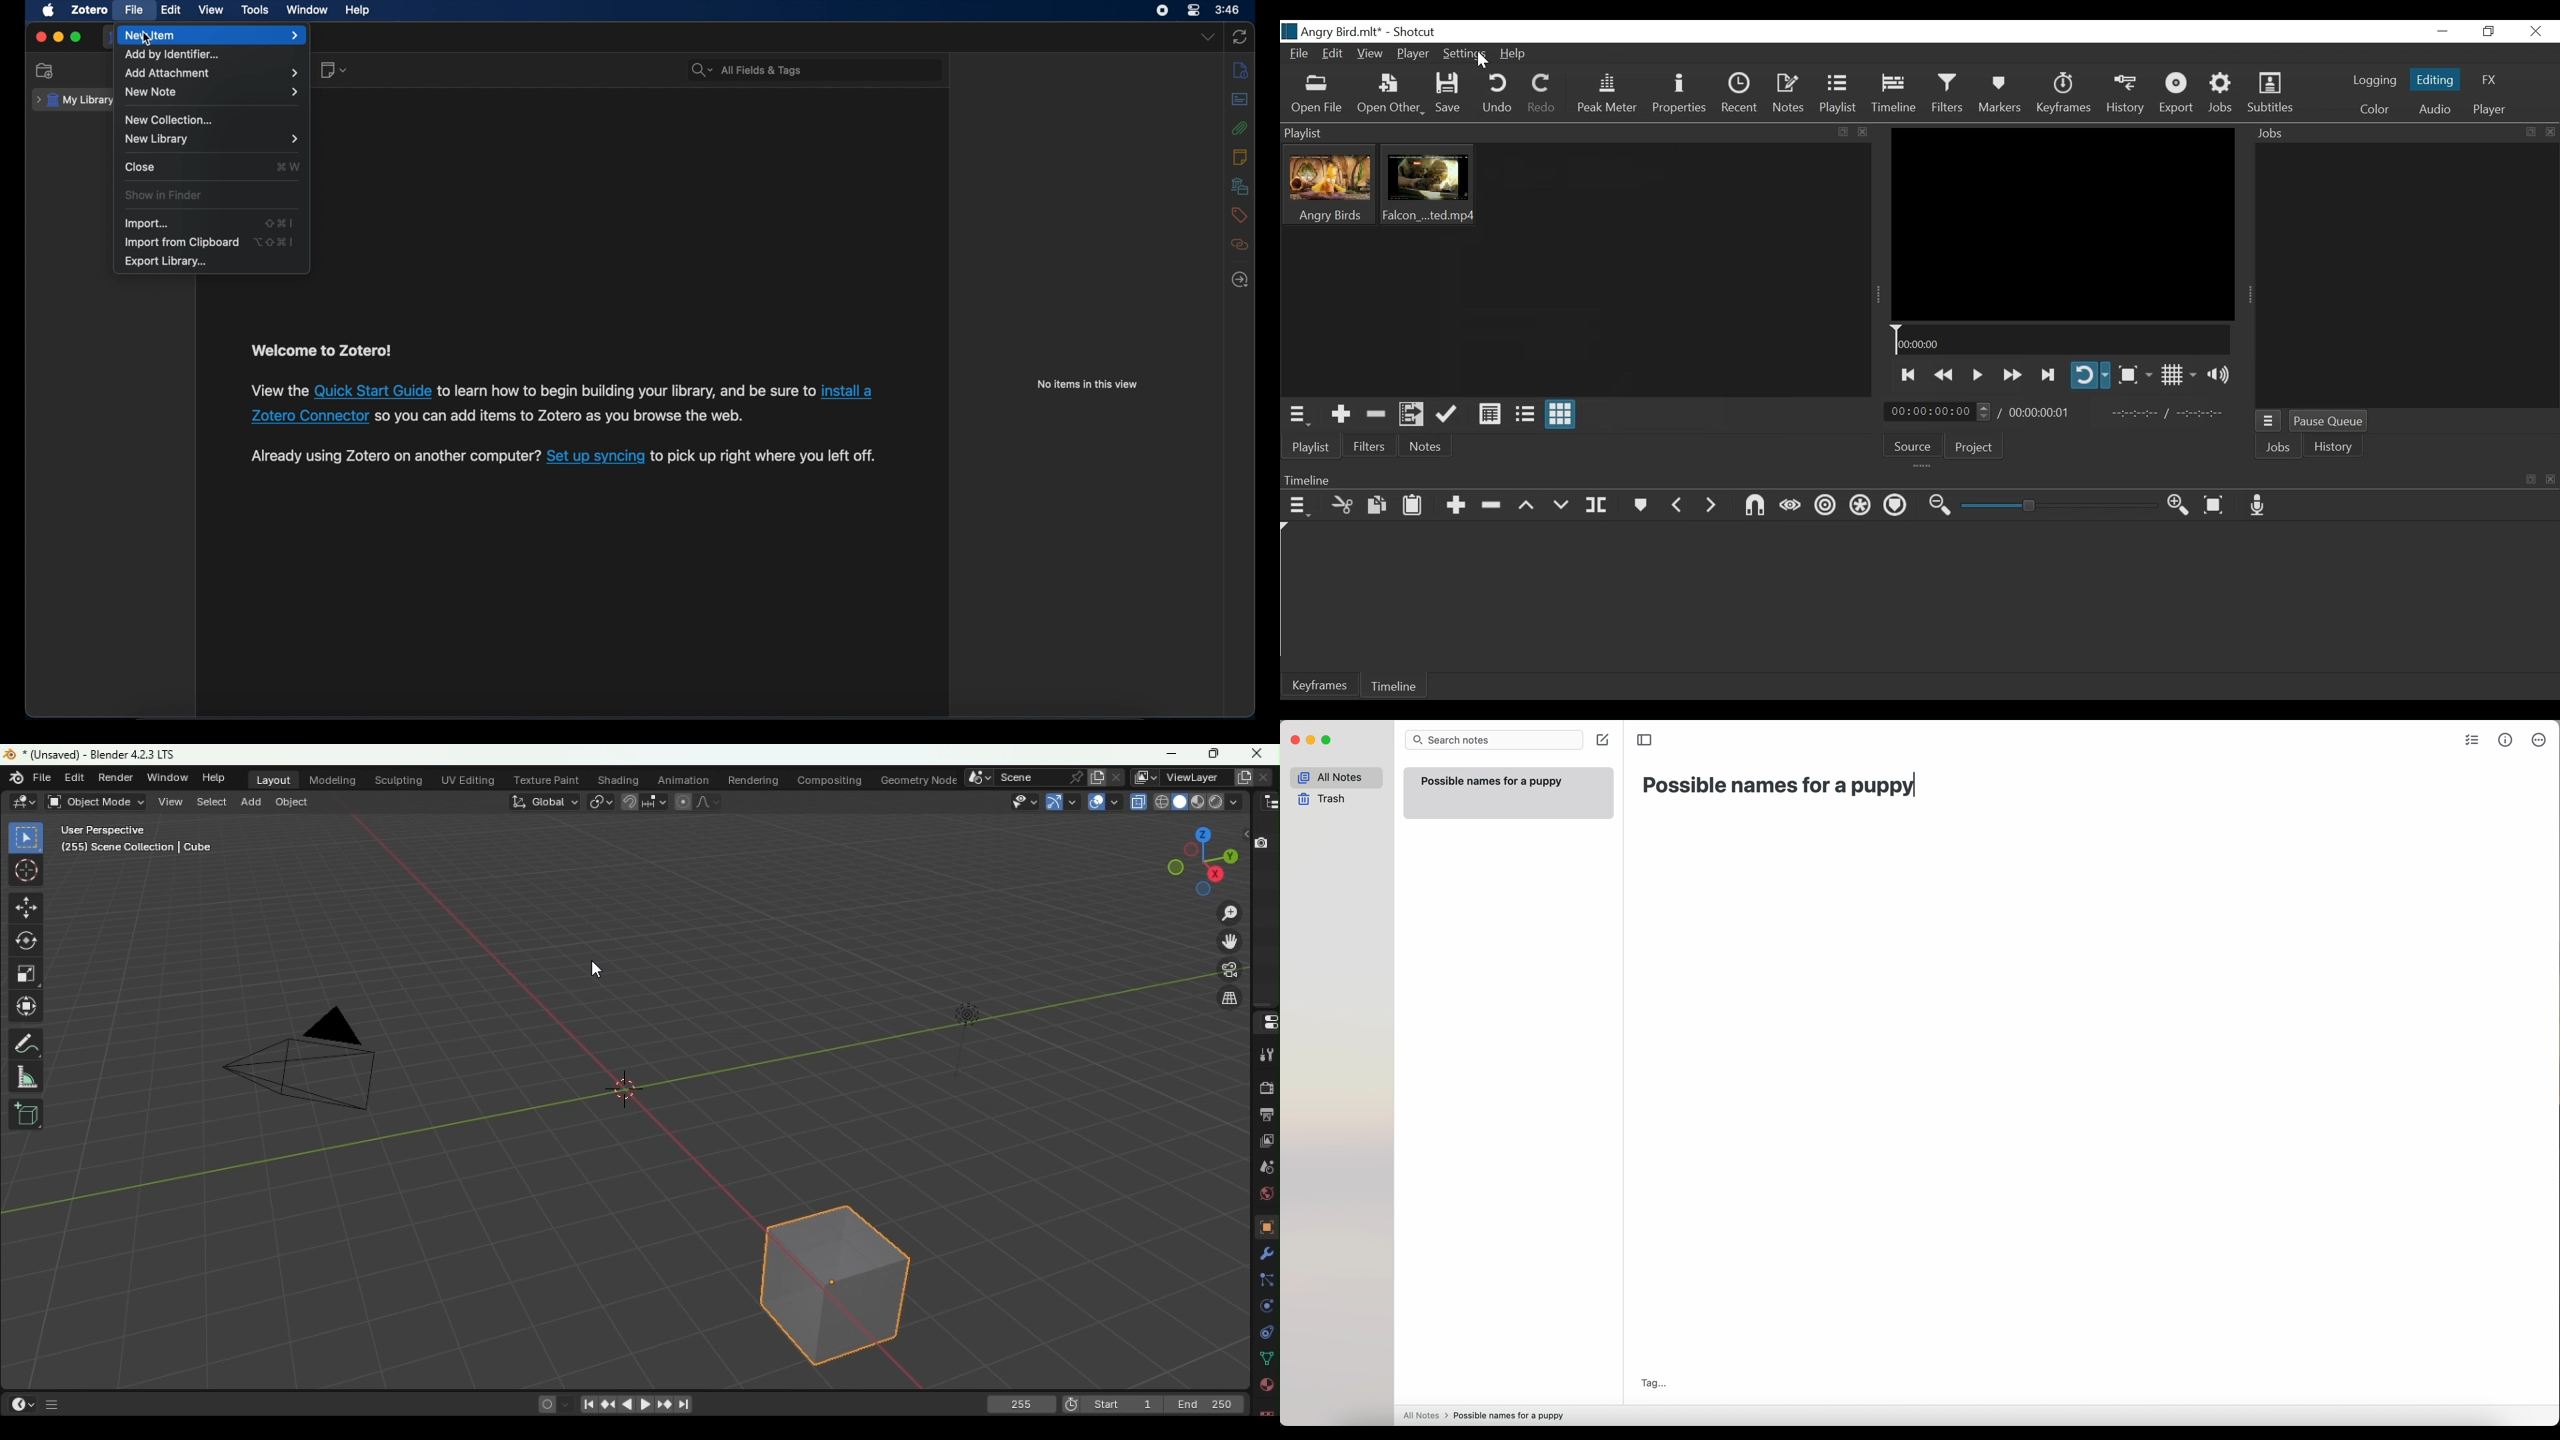 This screenshot has height=1456, width=2576. I want to click on Split at playhead, so click(1597, 507).